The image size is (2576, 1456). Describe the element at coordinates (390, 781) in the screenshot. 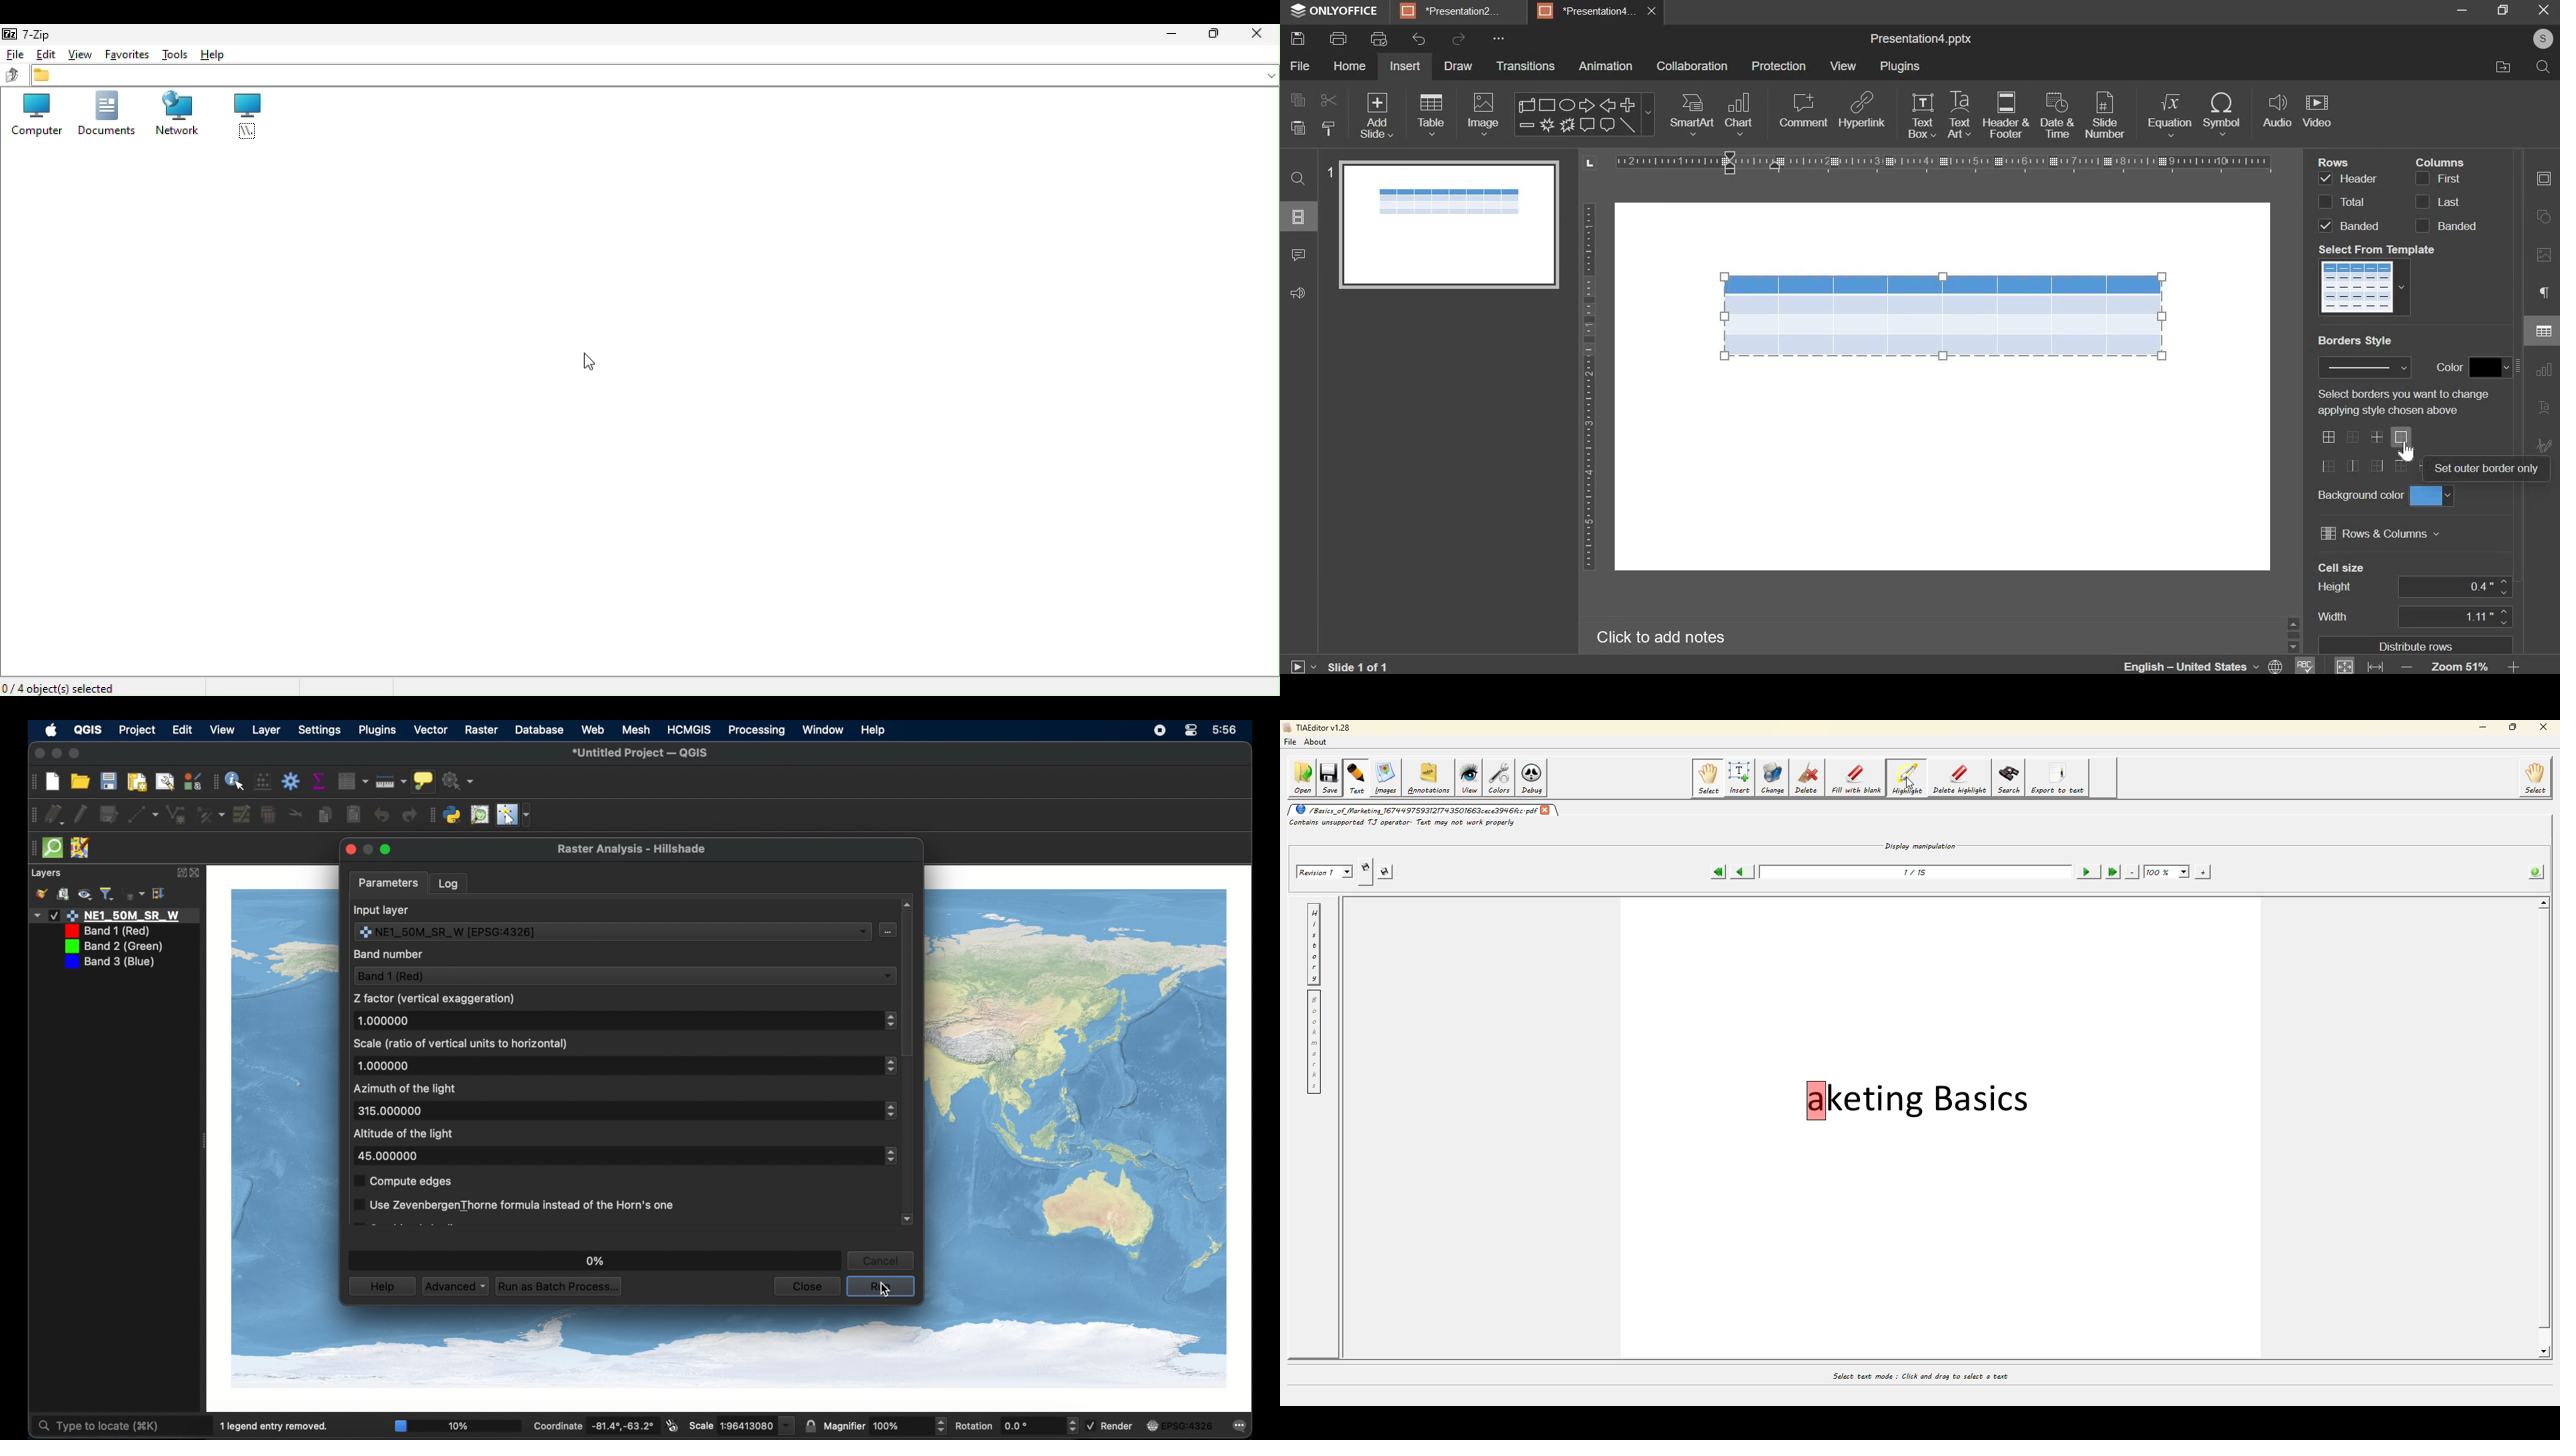

I see `measure line` at that location.